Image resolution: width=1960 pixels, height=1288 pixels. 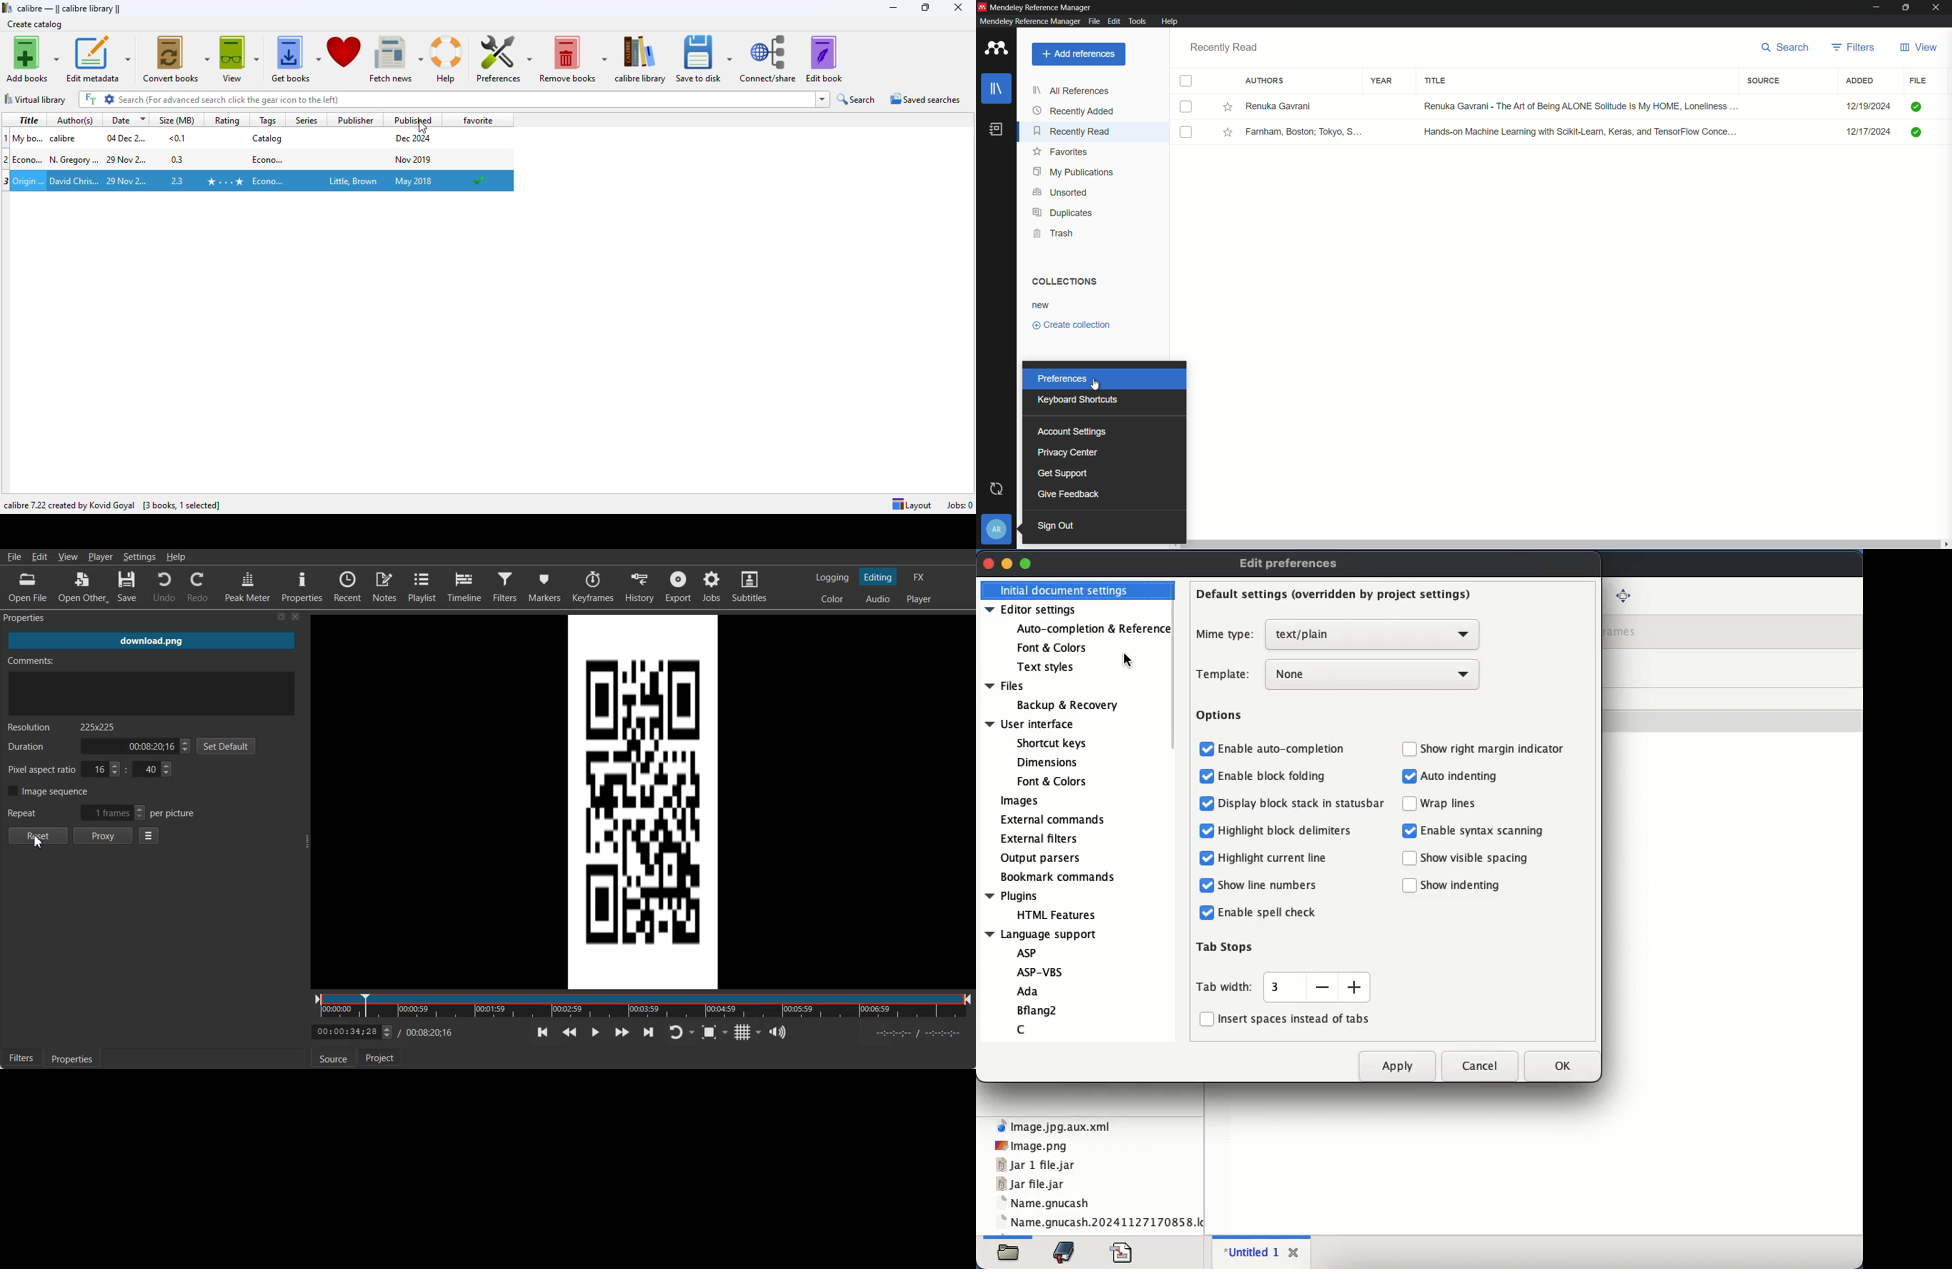 I want to click on app name, so click(x=1043, y=7).